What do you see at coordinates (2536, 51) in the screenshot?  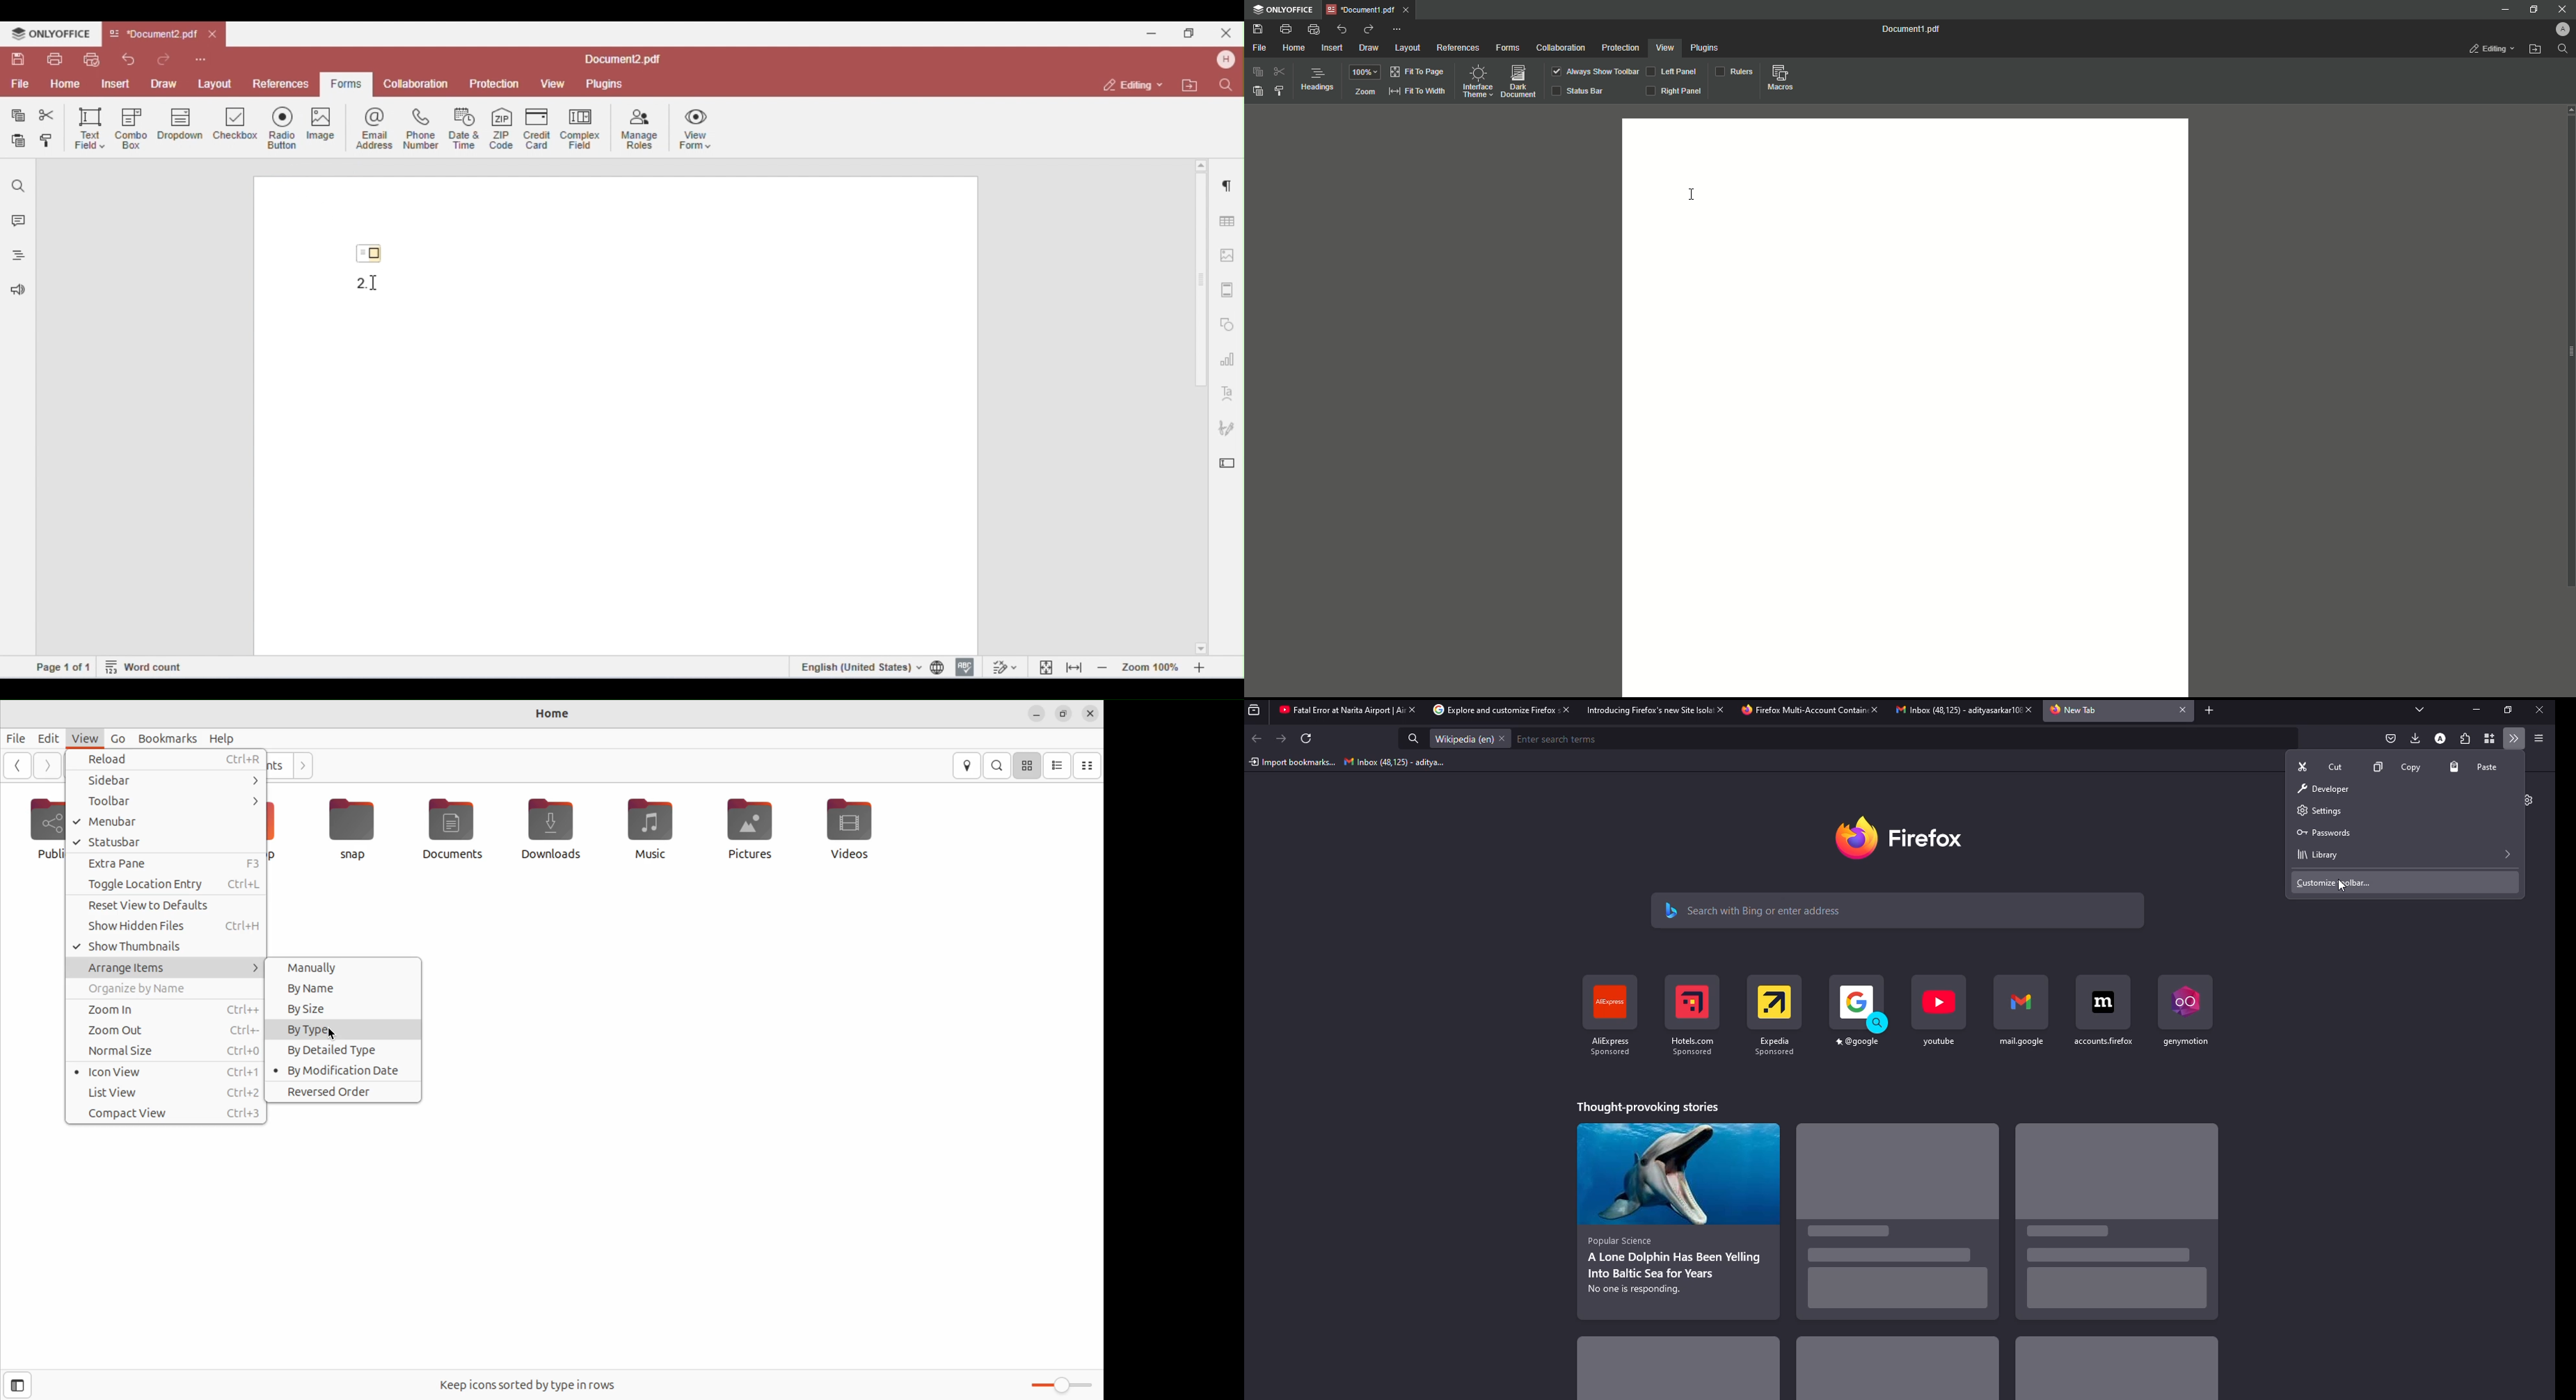 I see `Open` at bounding box center [2536, 51].